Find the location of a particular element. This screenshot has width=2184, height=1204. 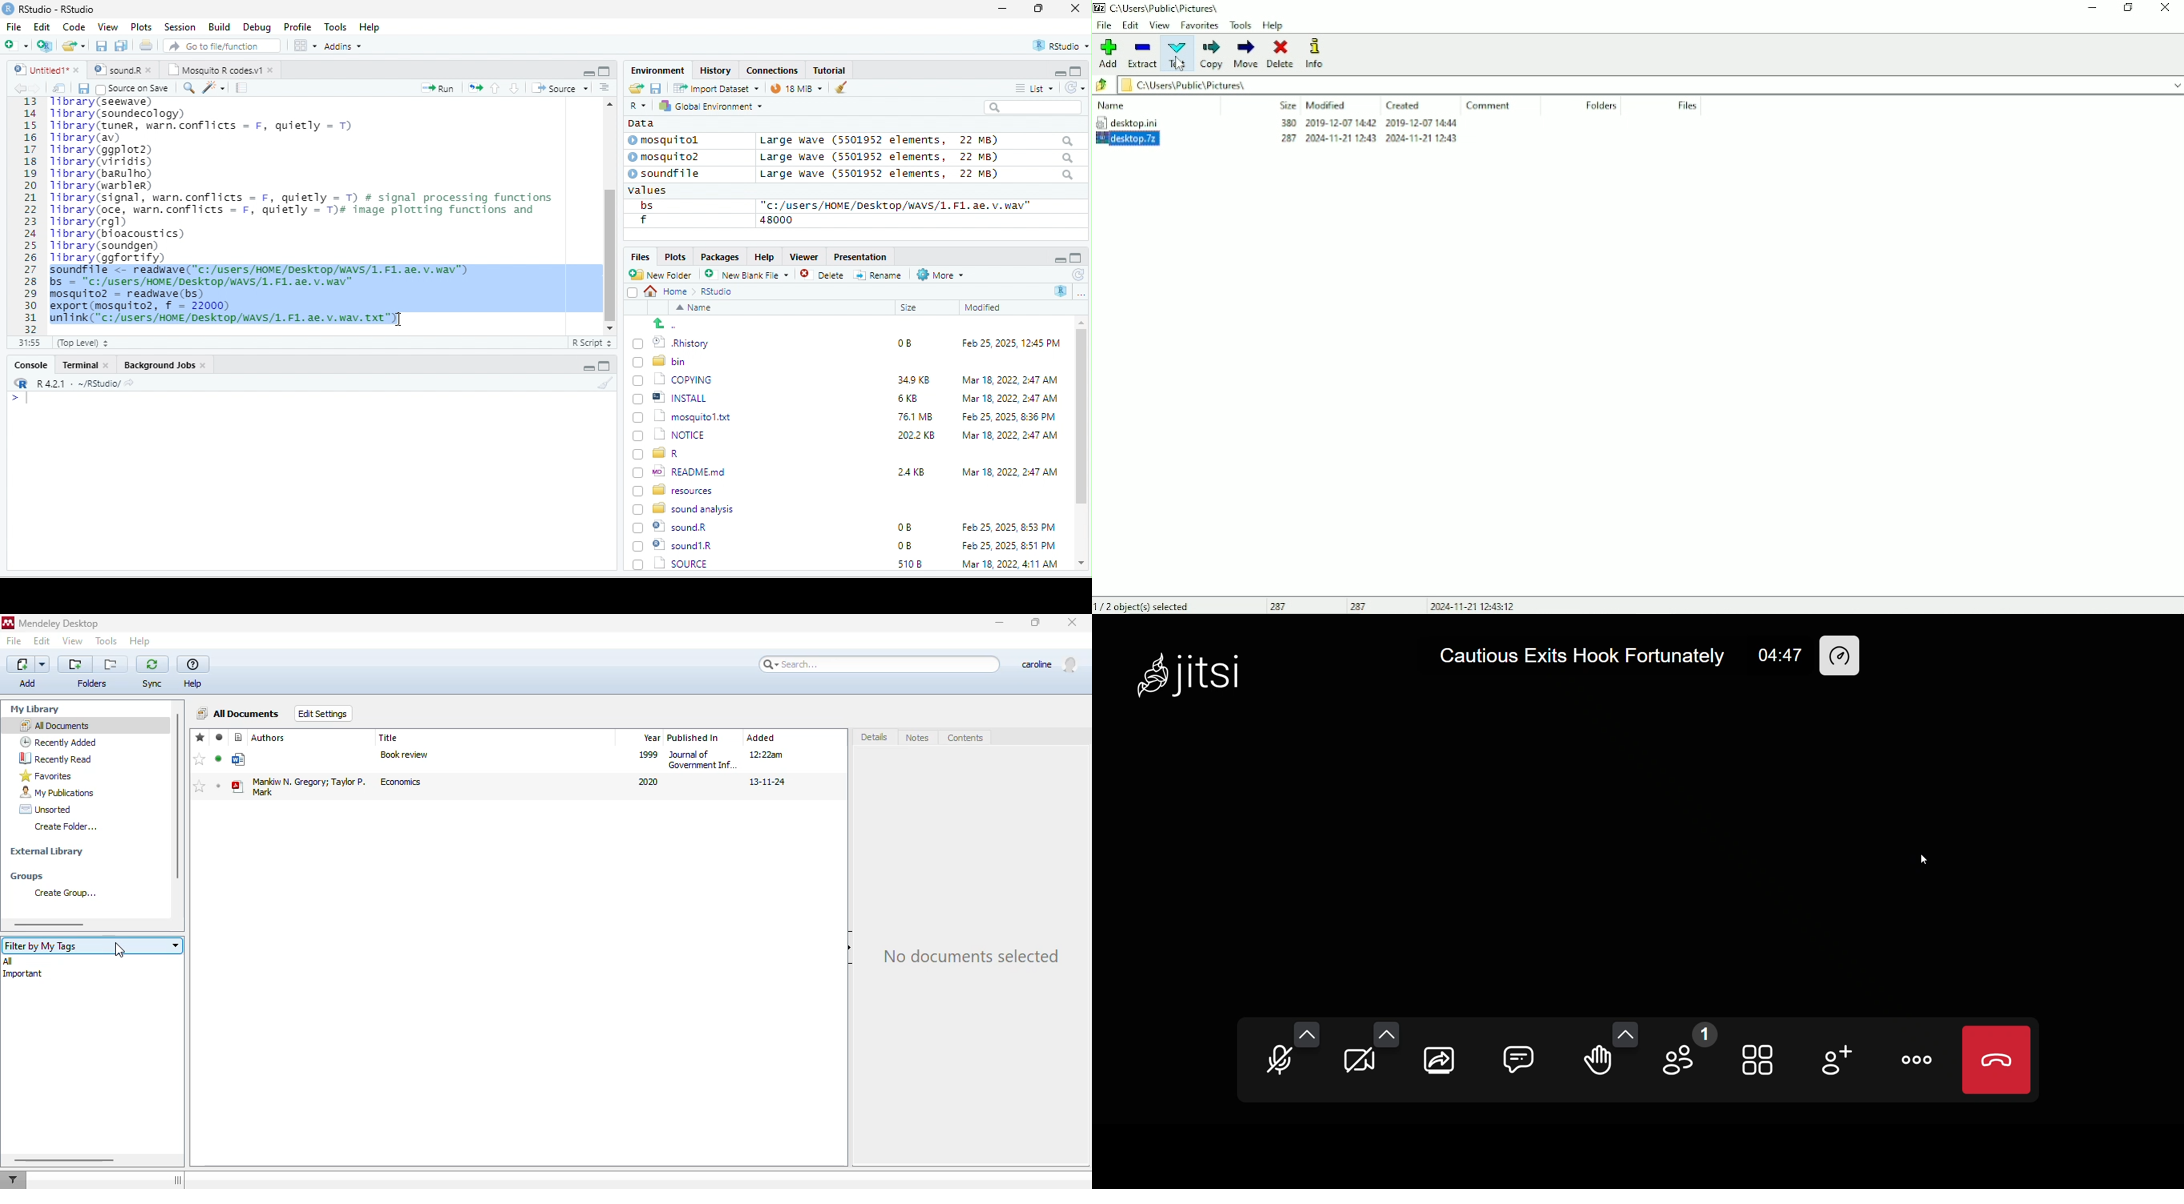

file is located at coordinates (14, 641).